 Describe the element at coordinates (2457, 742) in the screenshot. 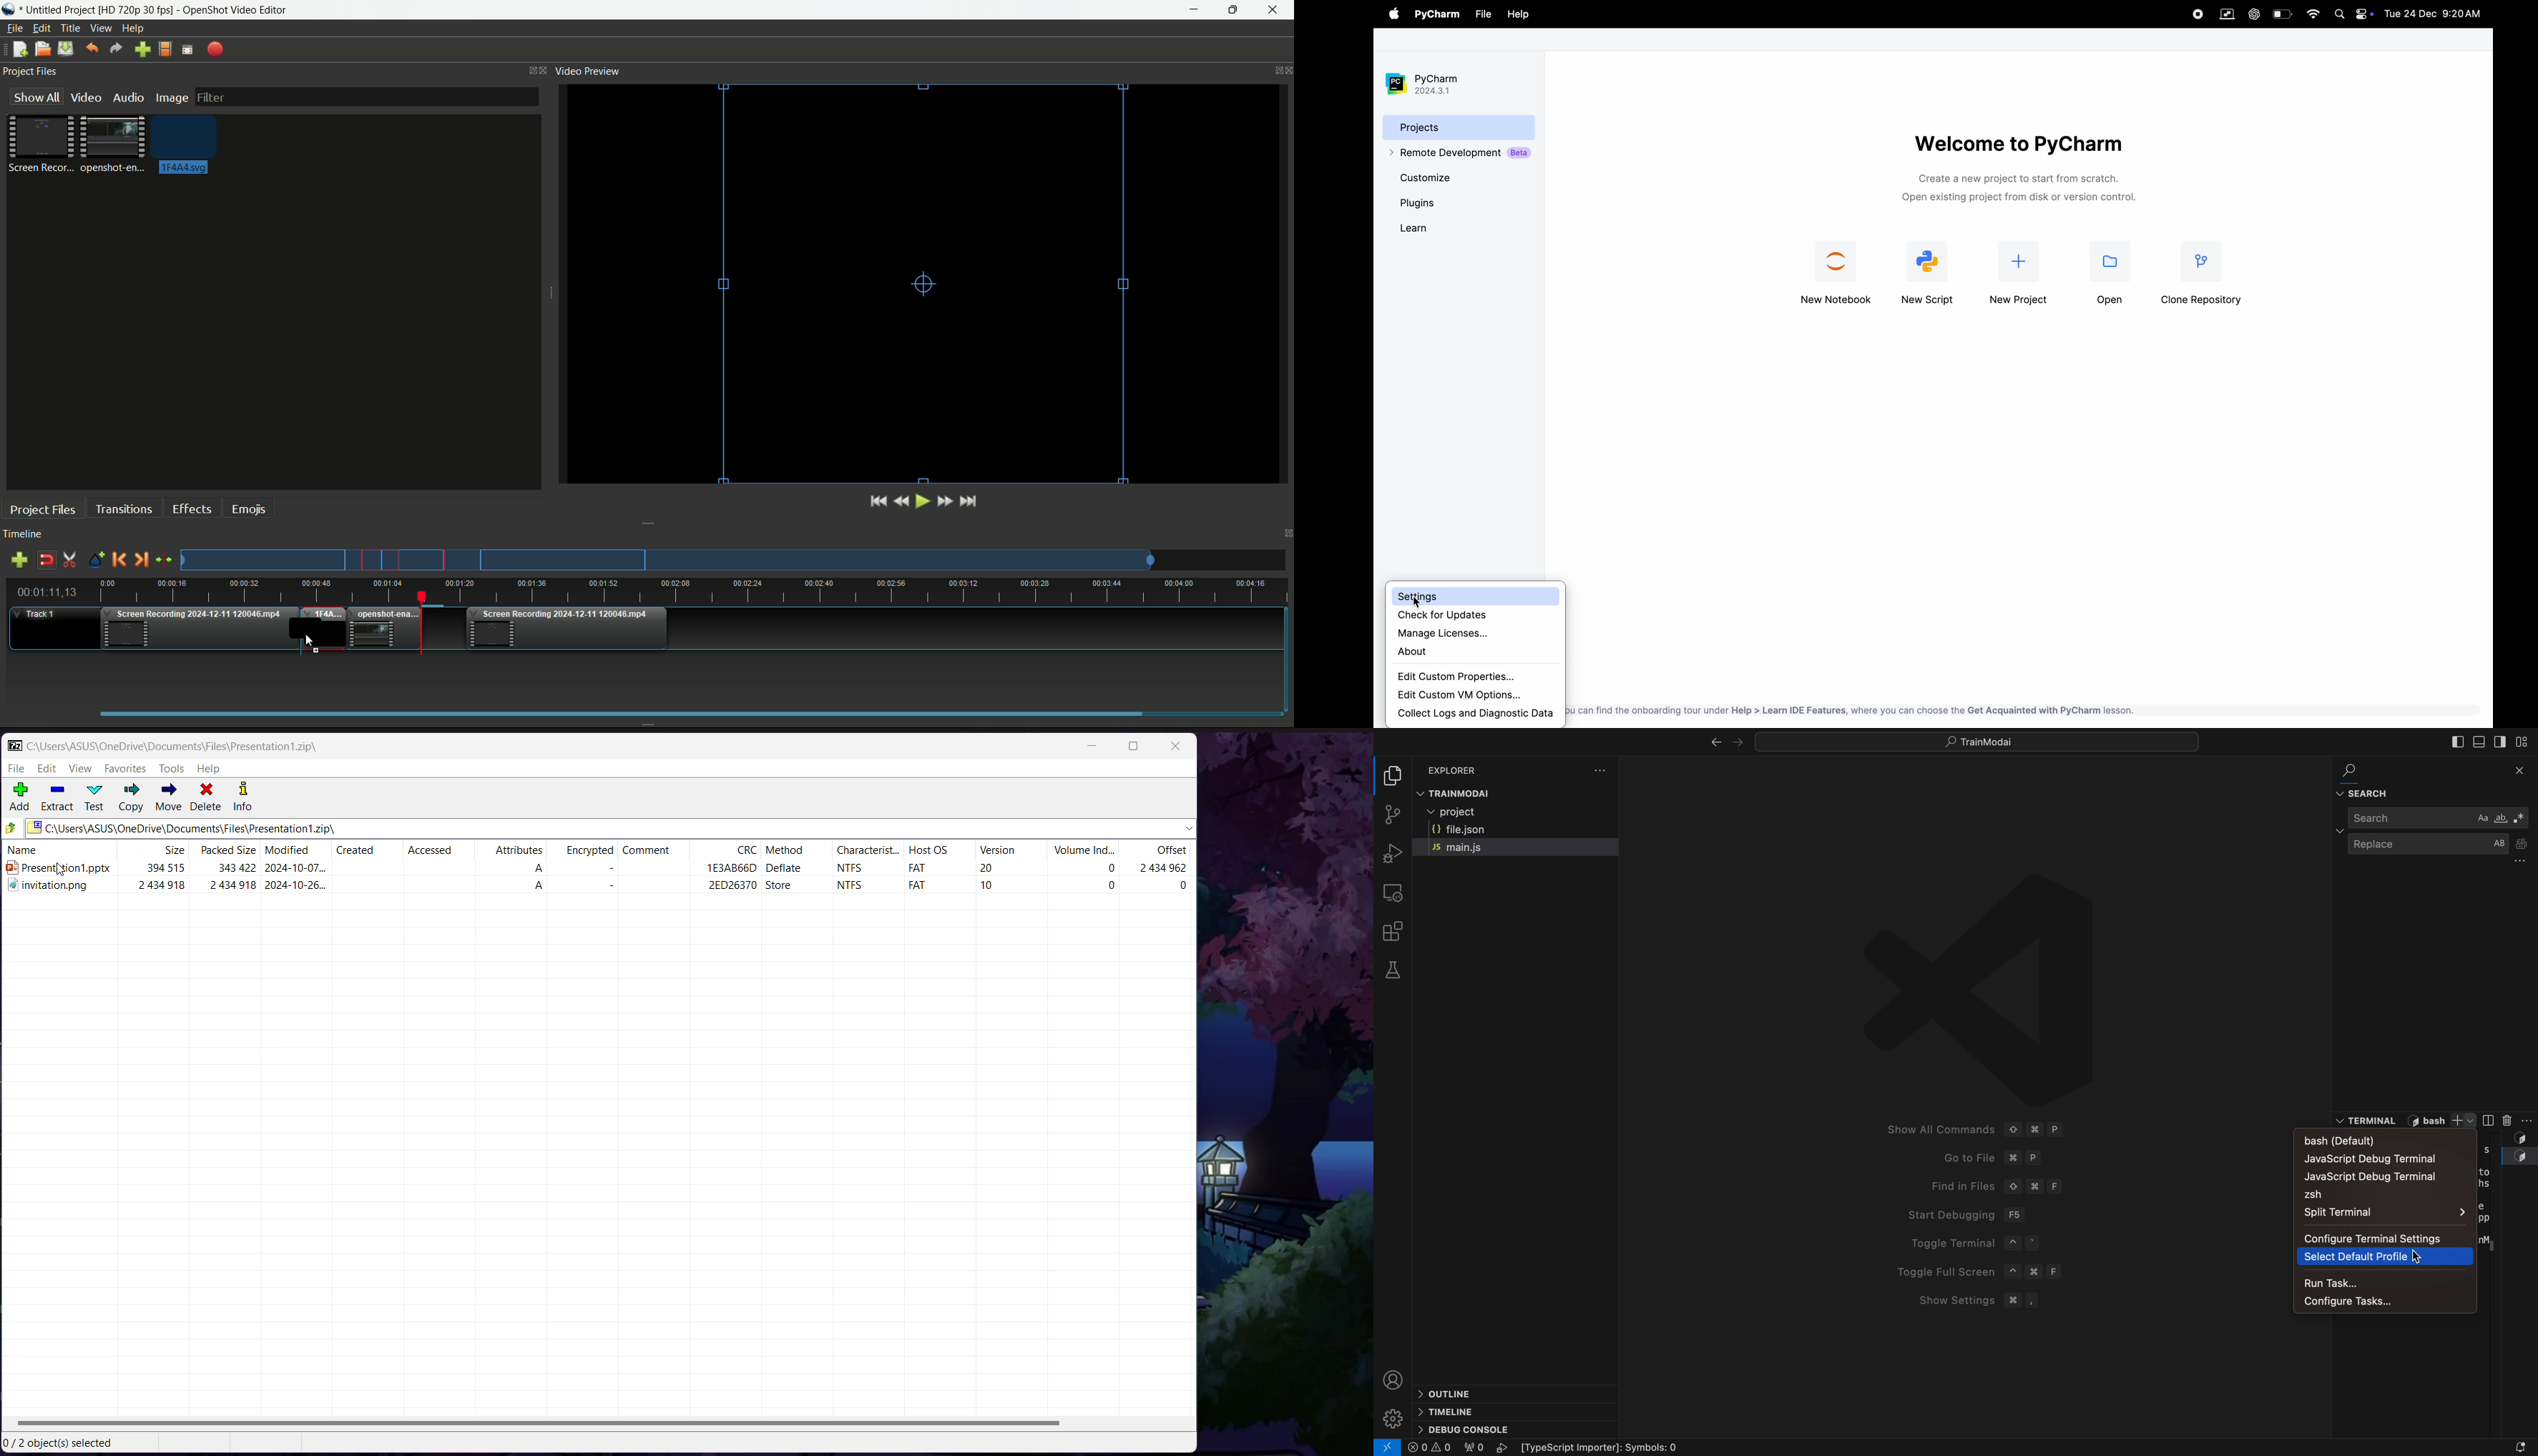

I see `sidebar at left` at that location.